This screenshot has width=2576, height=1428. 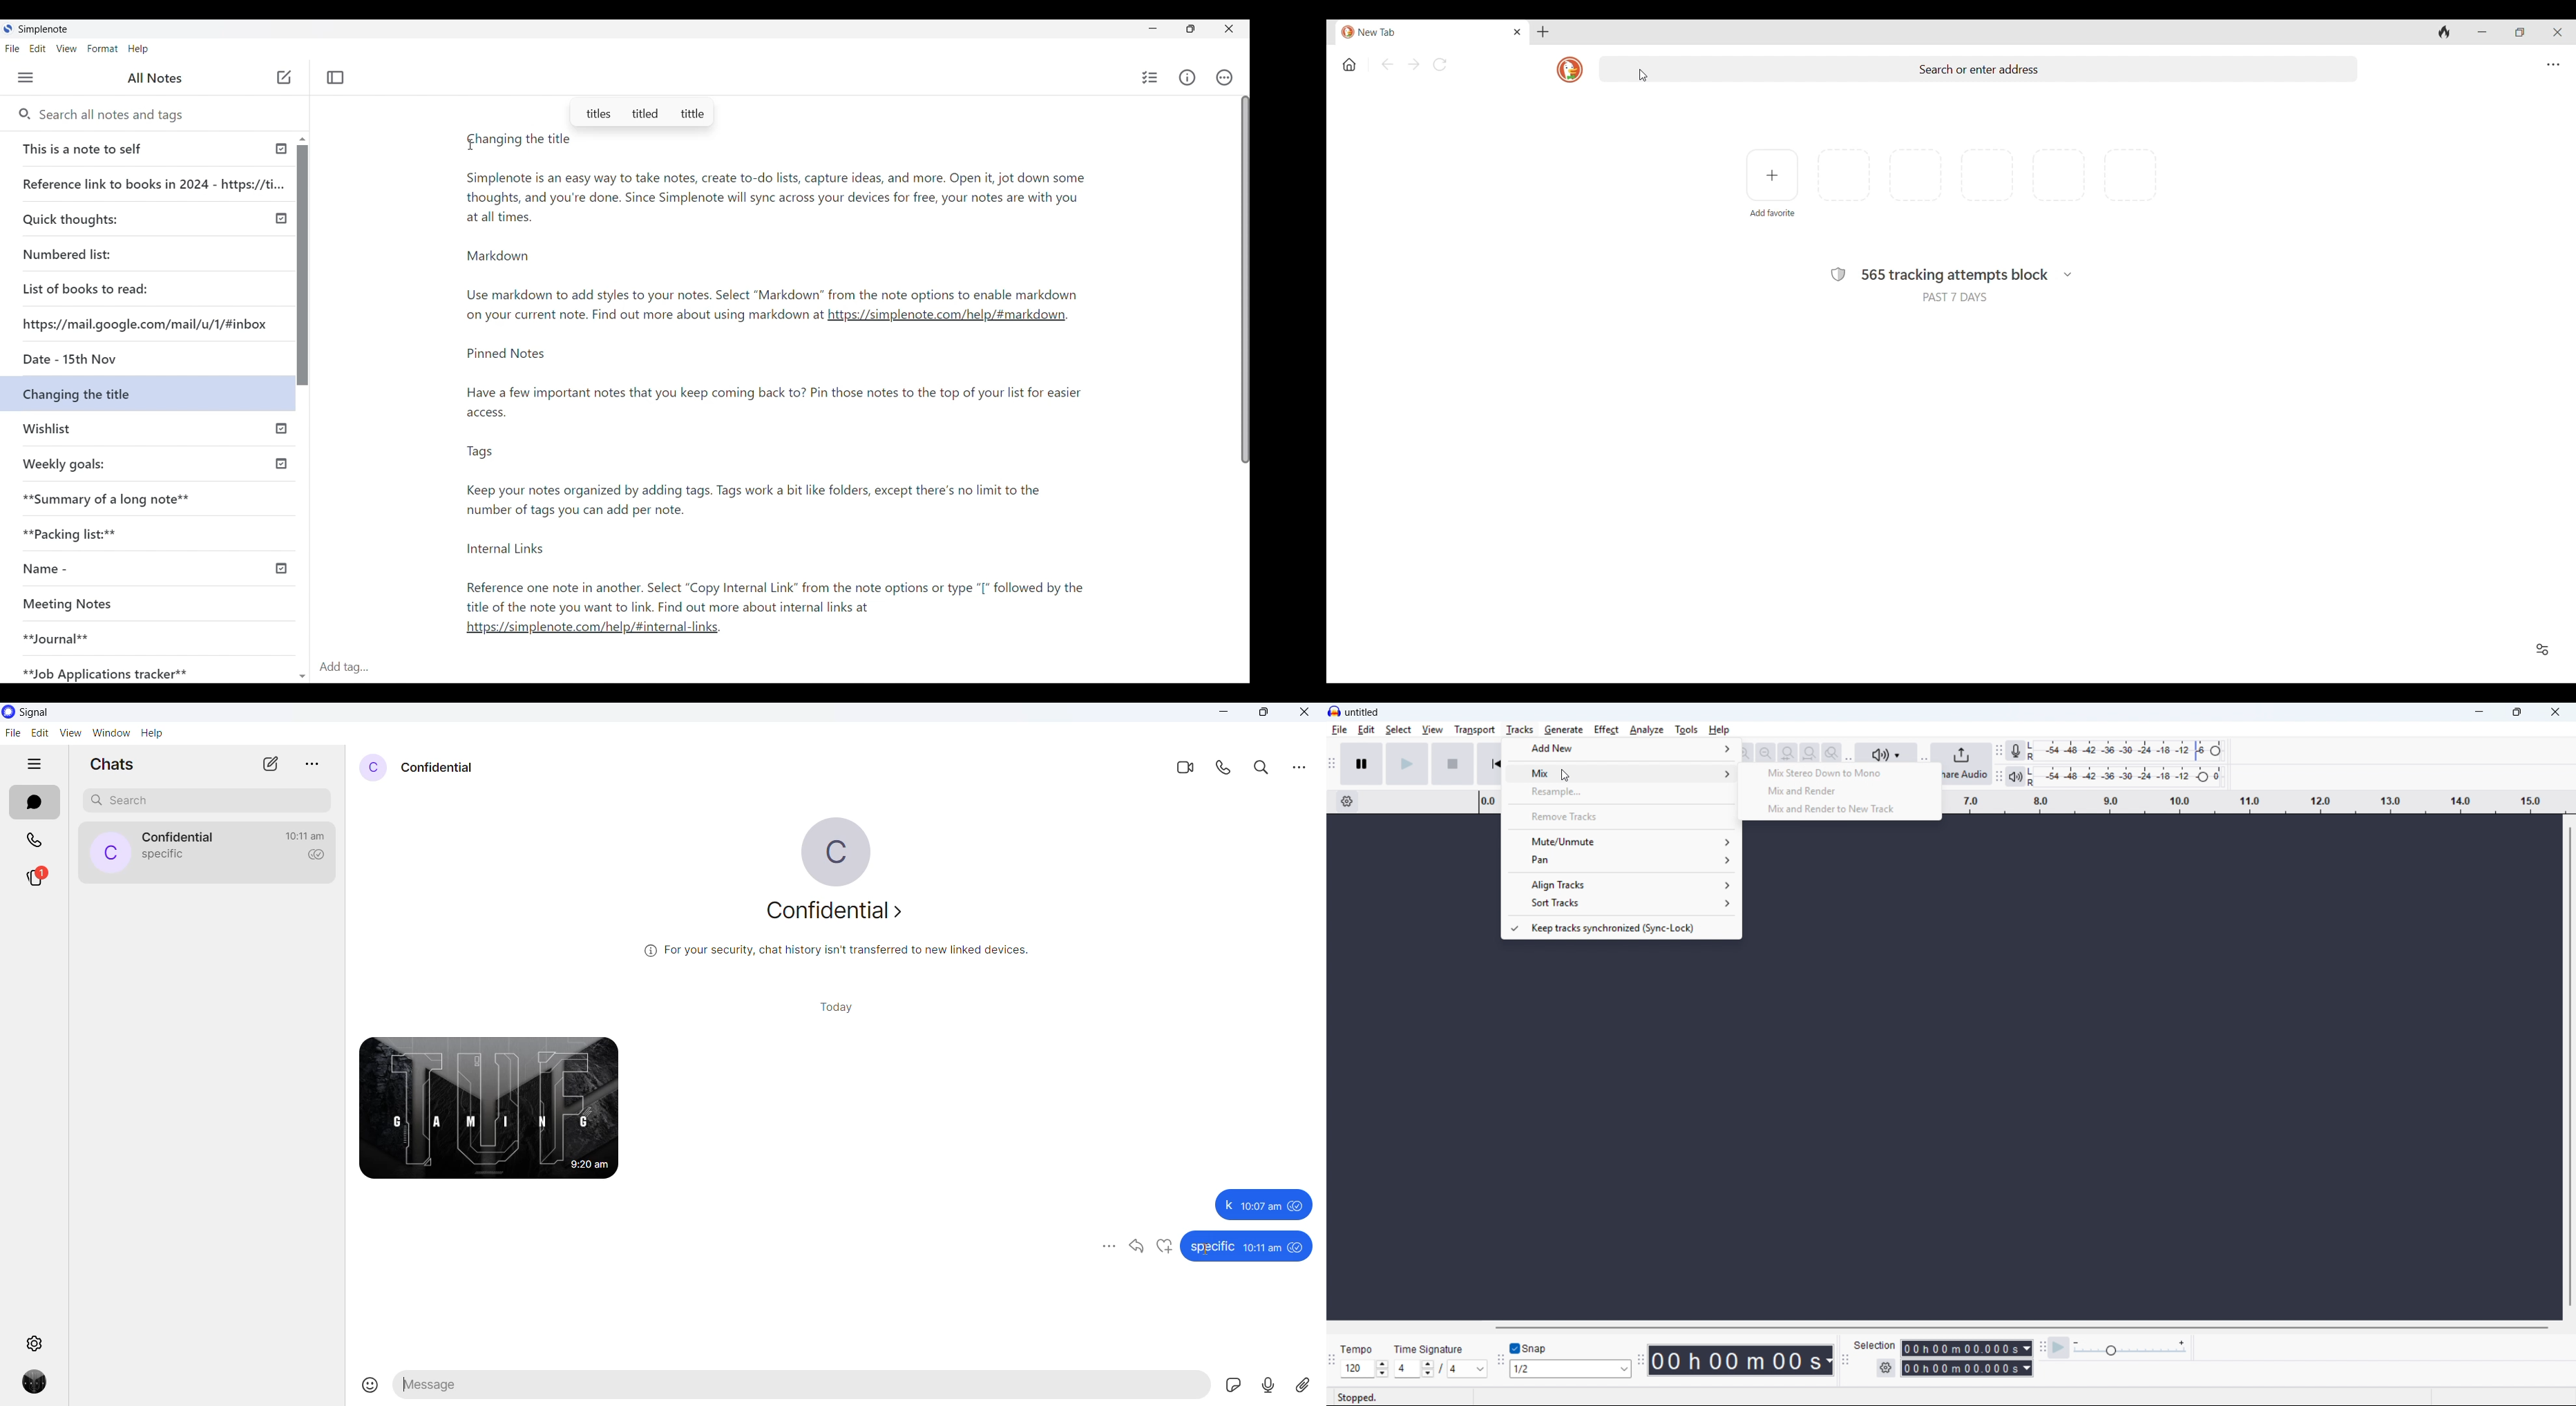 I want to click on selection, so click(x=1876, y=1345).